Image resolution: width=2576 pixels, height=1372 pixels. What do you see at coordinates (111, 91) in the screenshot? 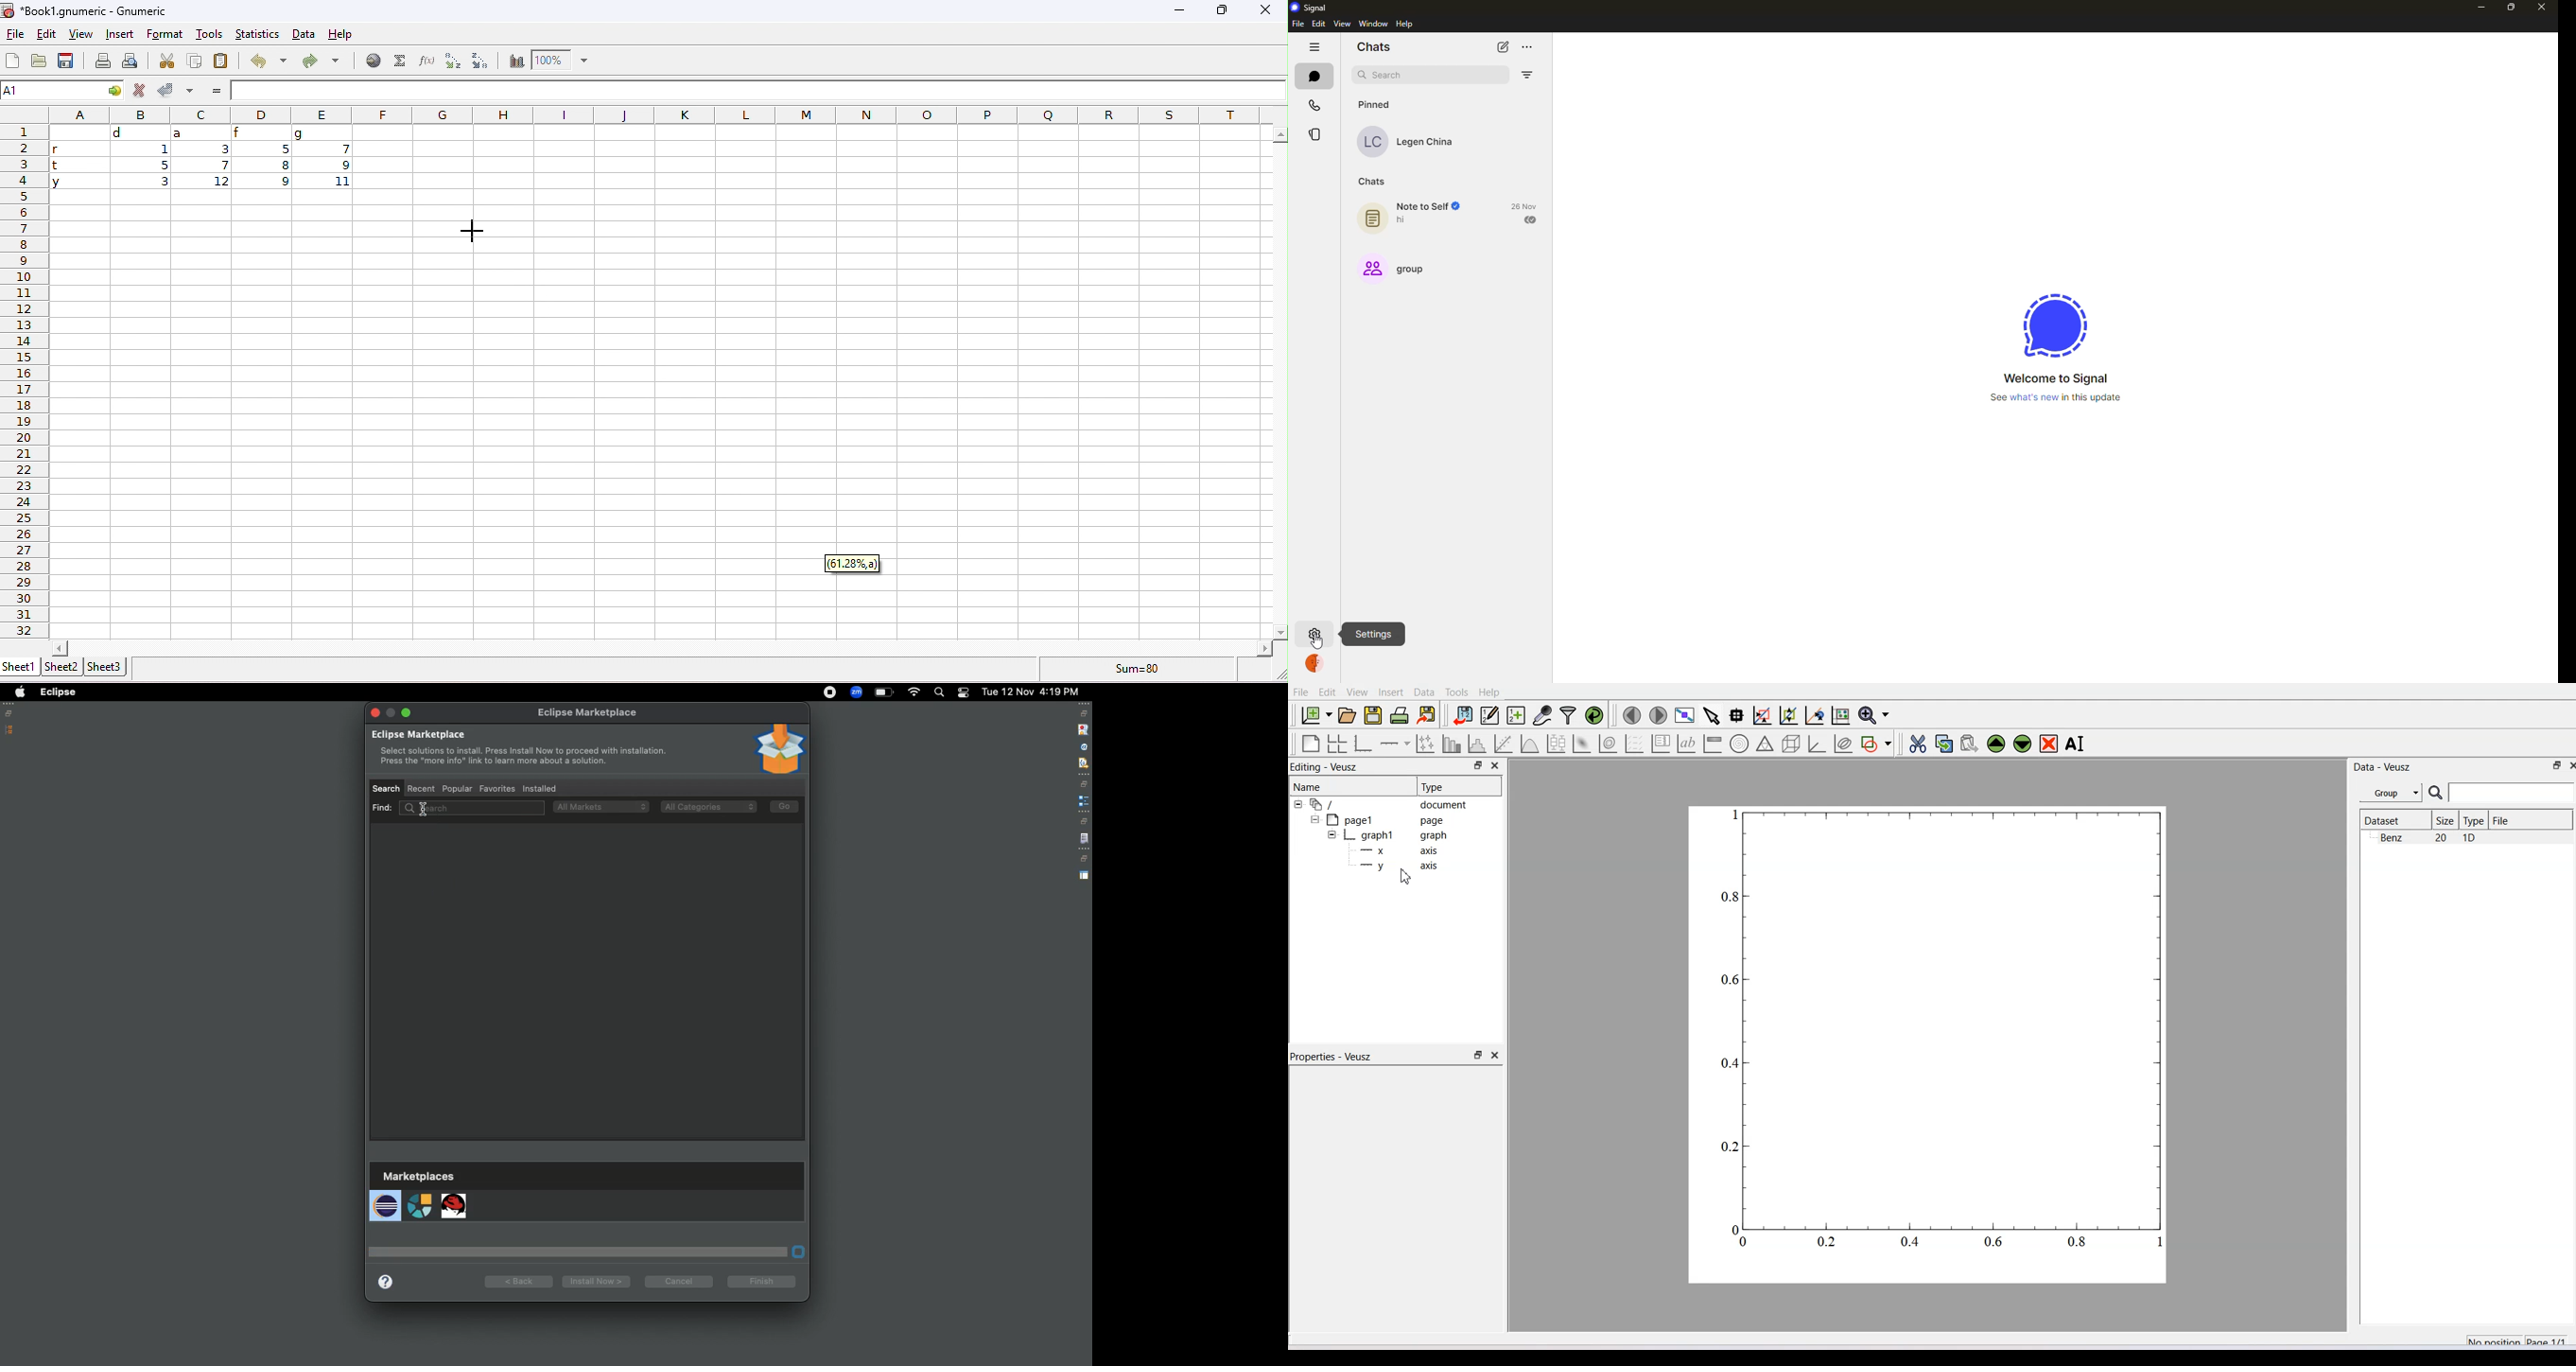
I see `cell options` at bounding box center [111, 91].